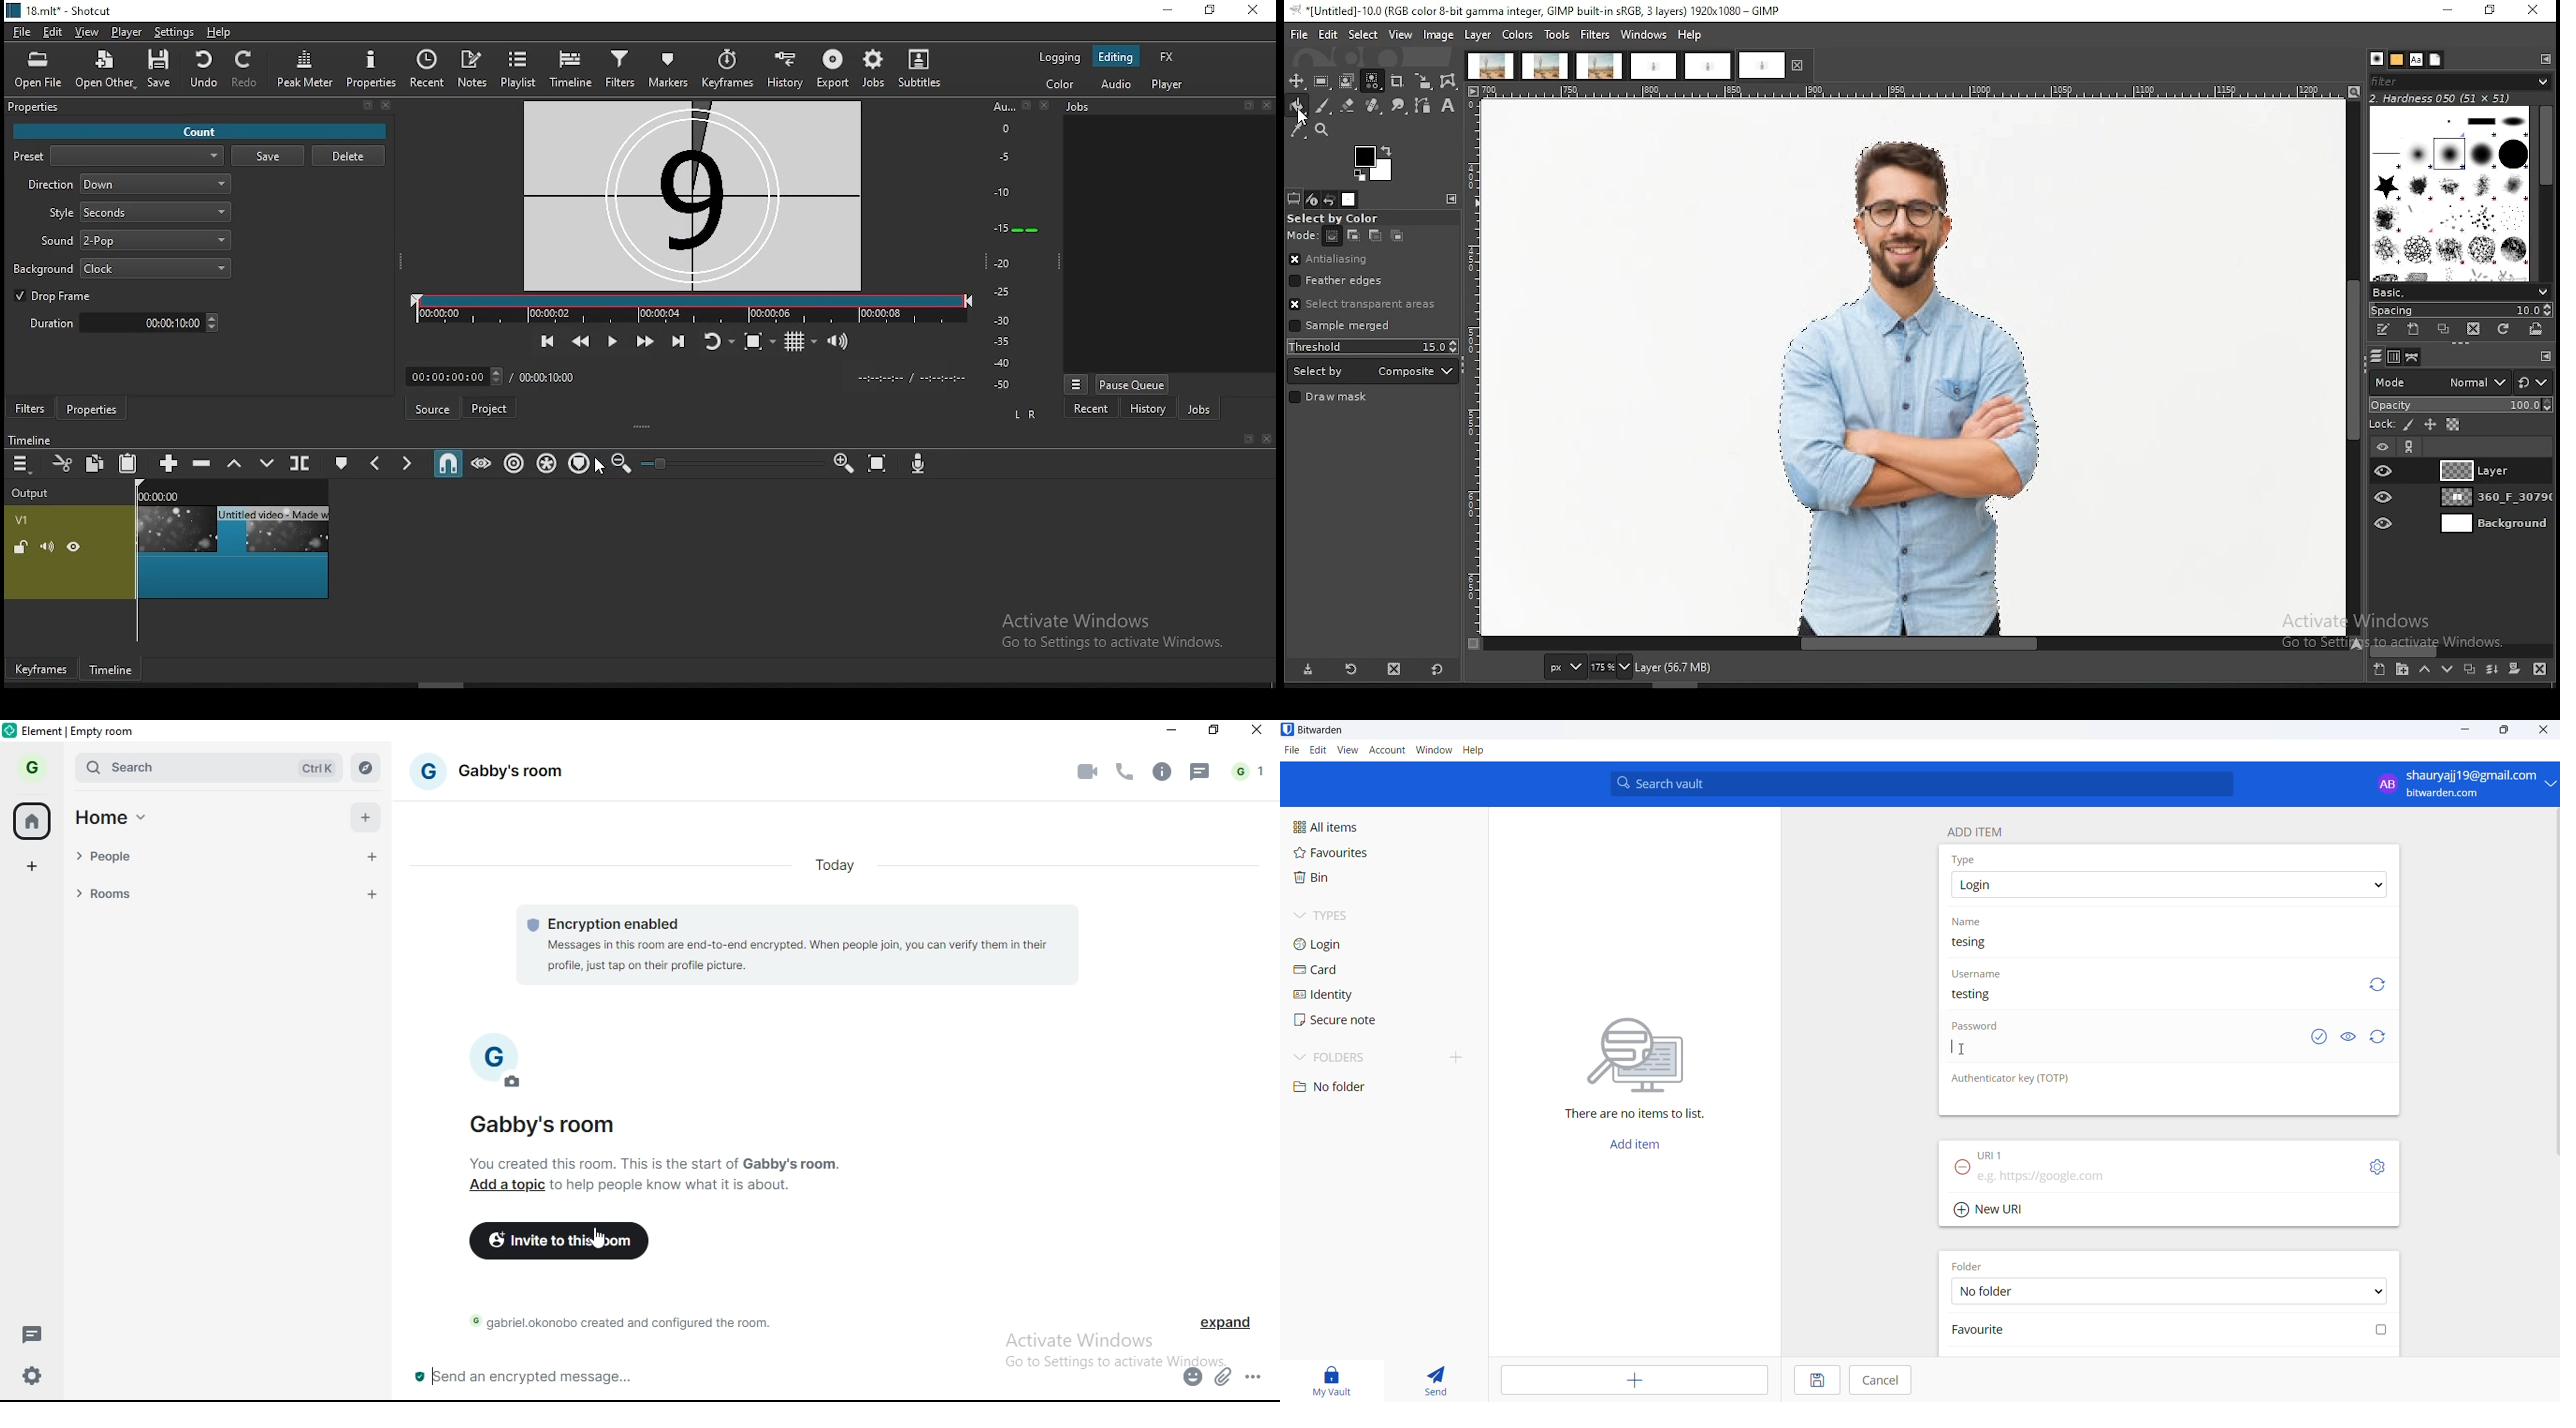  Describe the element at coordinates (34, 863) in the screenshot. I see `add space` at that location.